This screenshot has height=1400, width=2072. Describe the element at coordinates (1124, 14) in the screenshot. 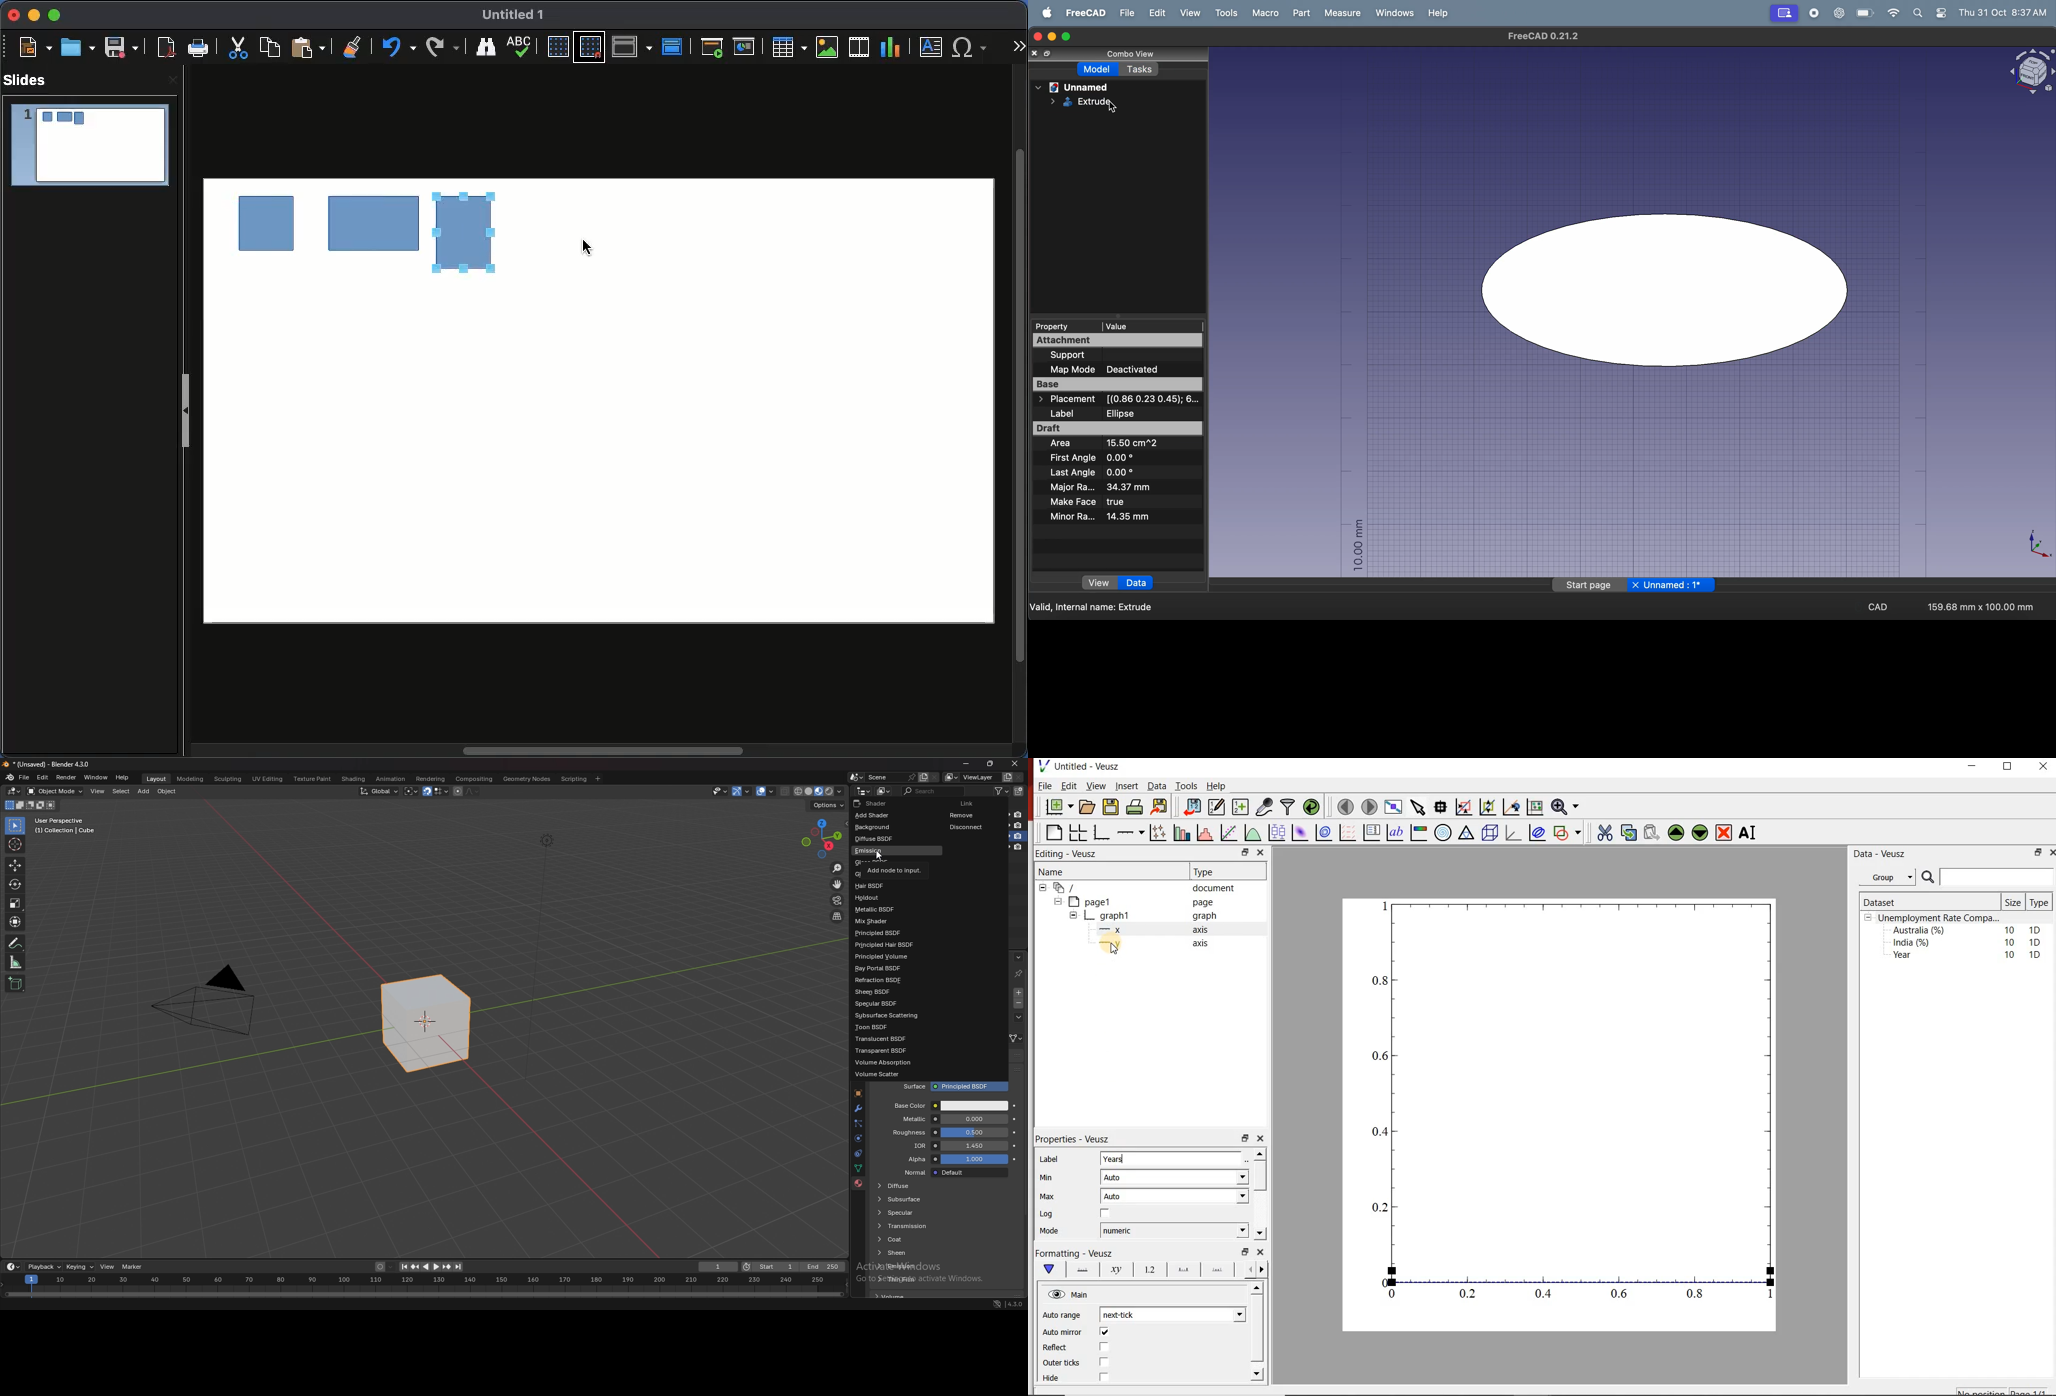

I see `file` at that location.